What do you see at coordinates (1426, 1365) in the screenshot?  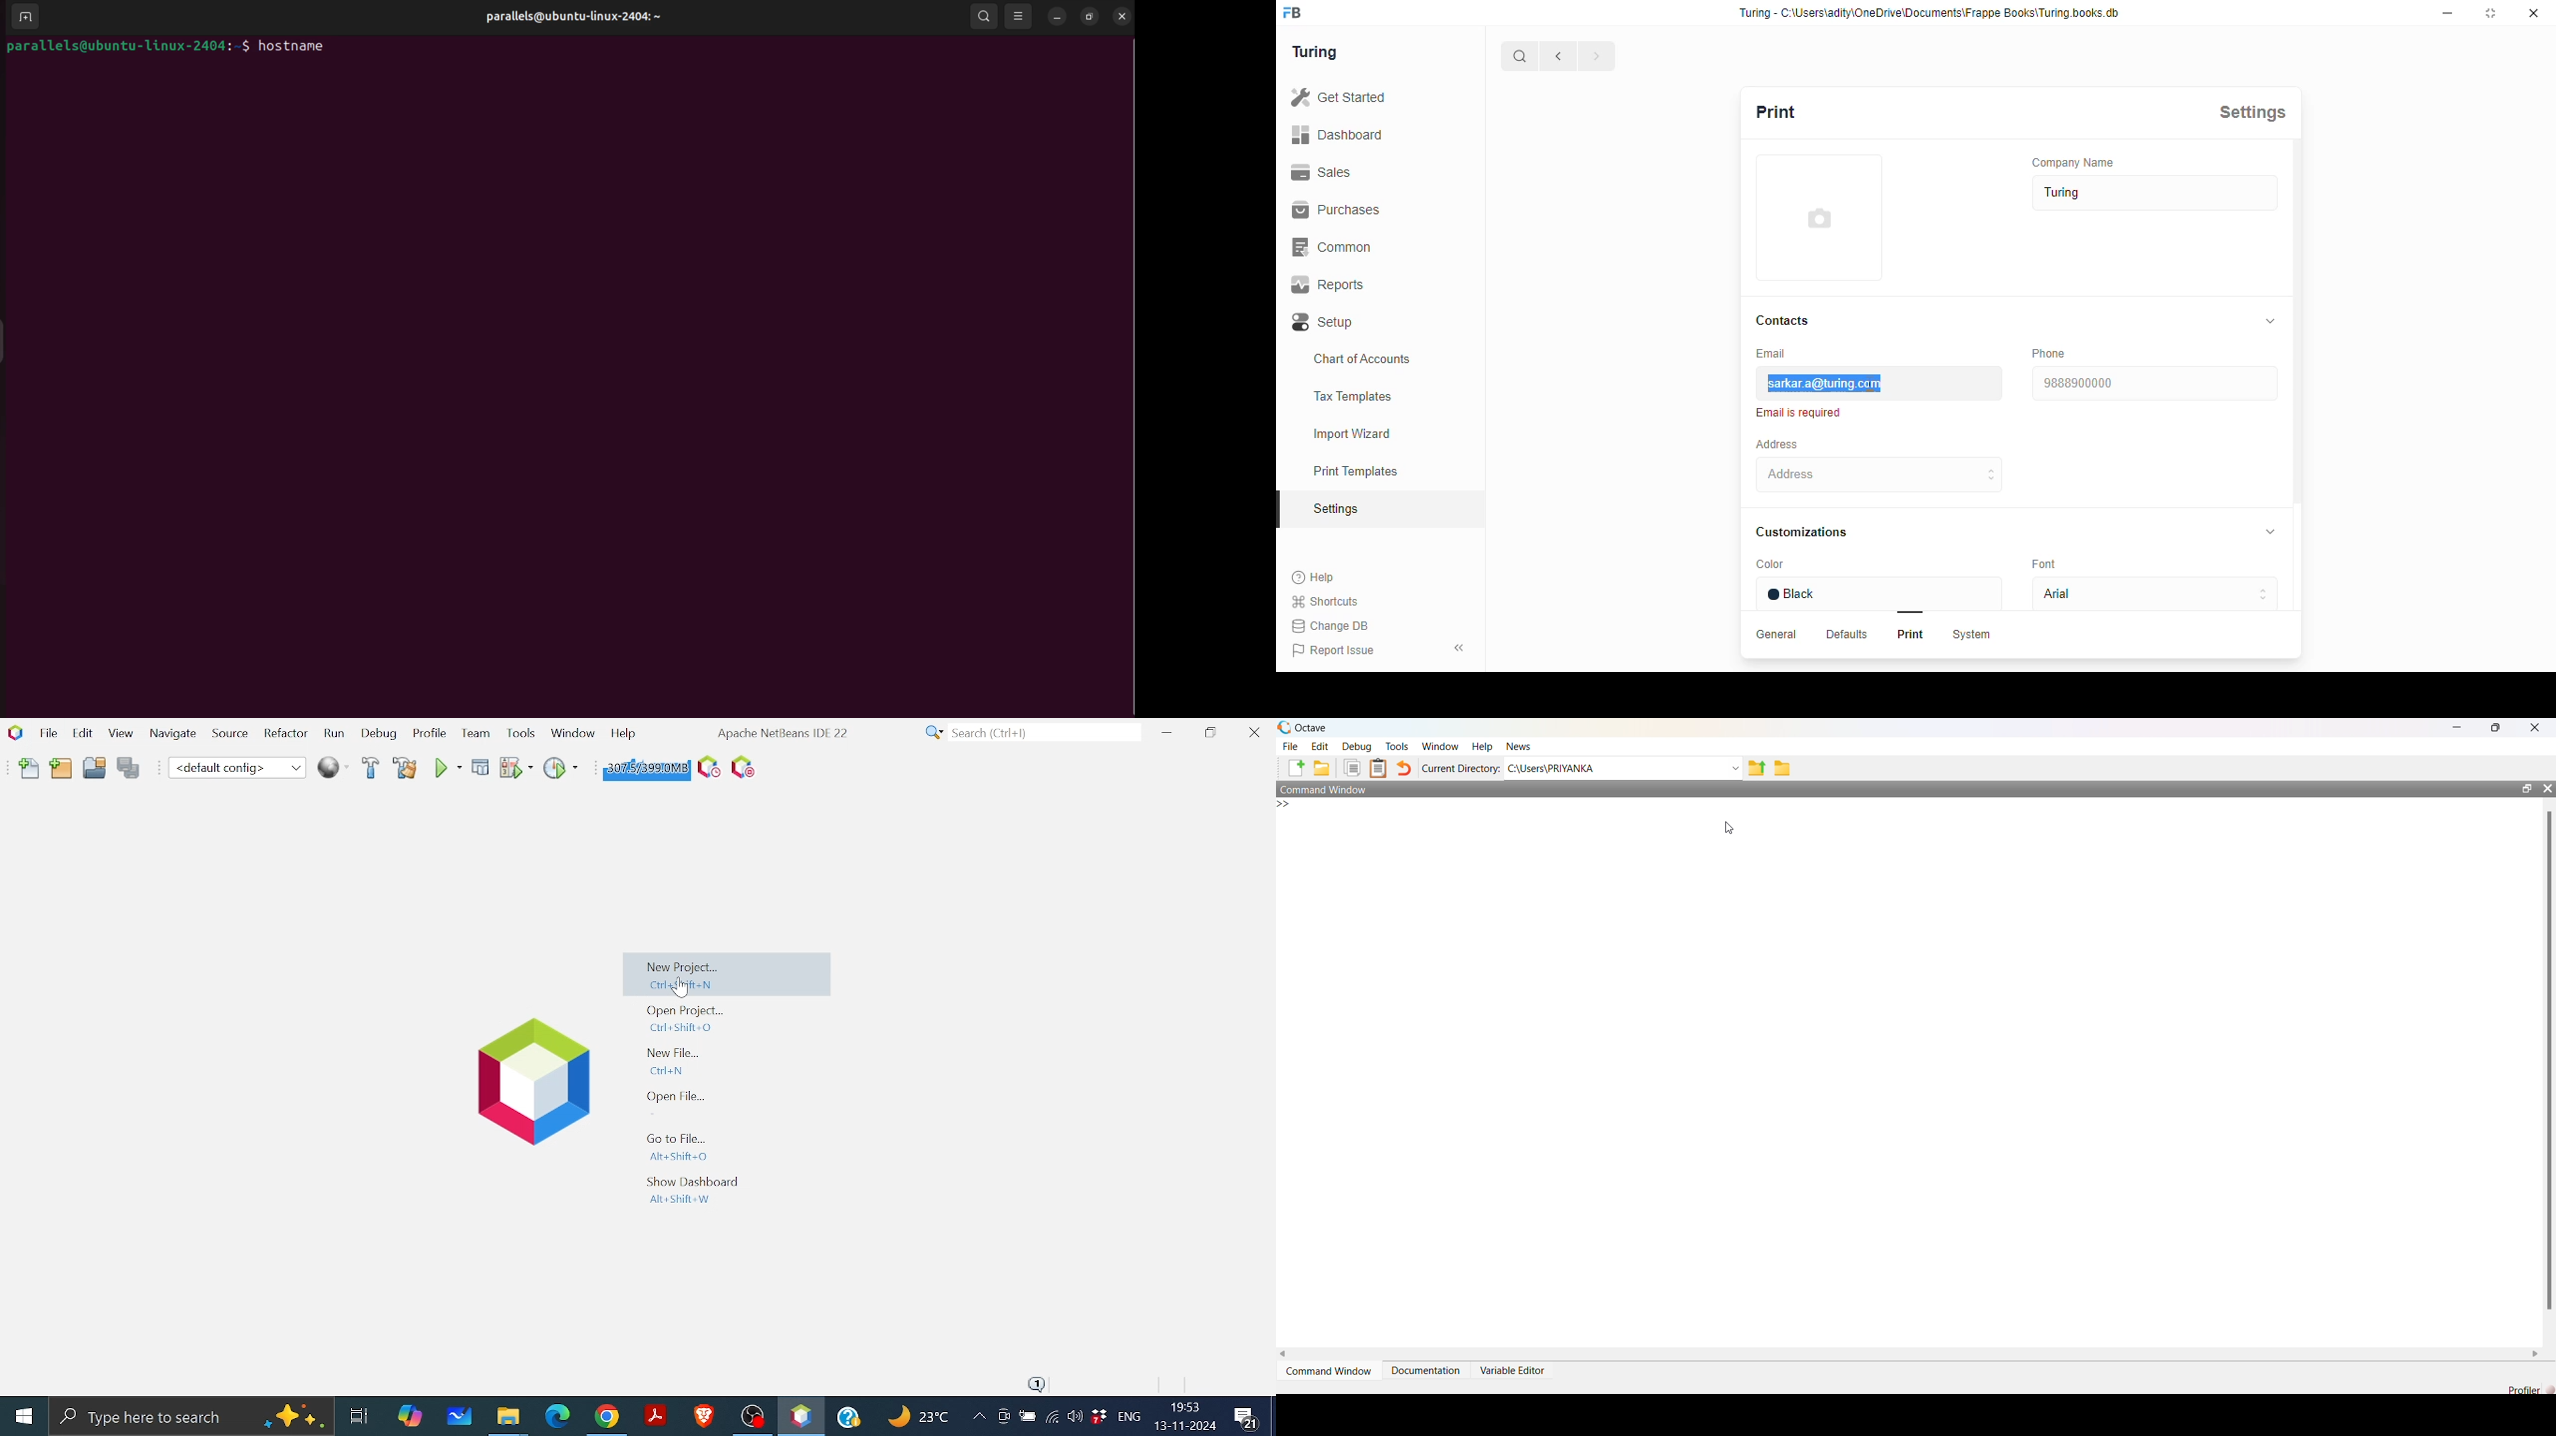 I see `Documentation` at bounding box center [1426, 1365].